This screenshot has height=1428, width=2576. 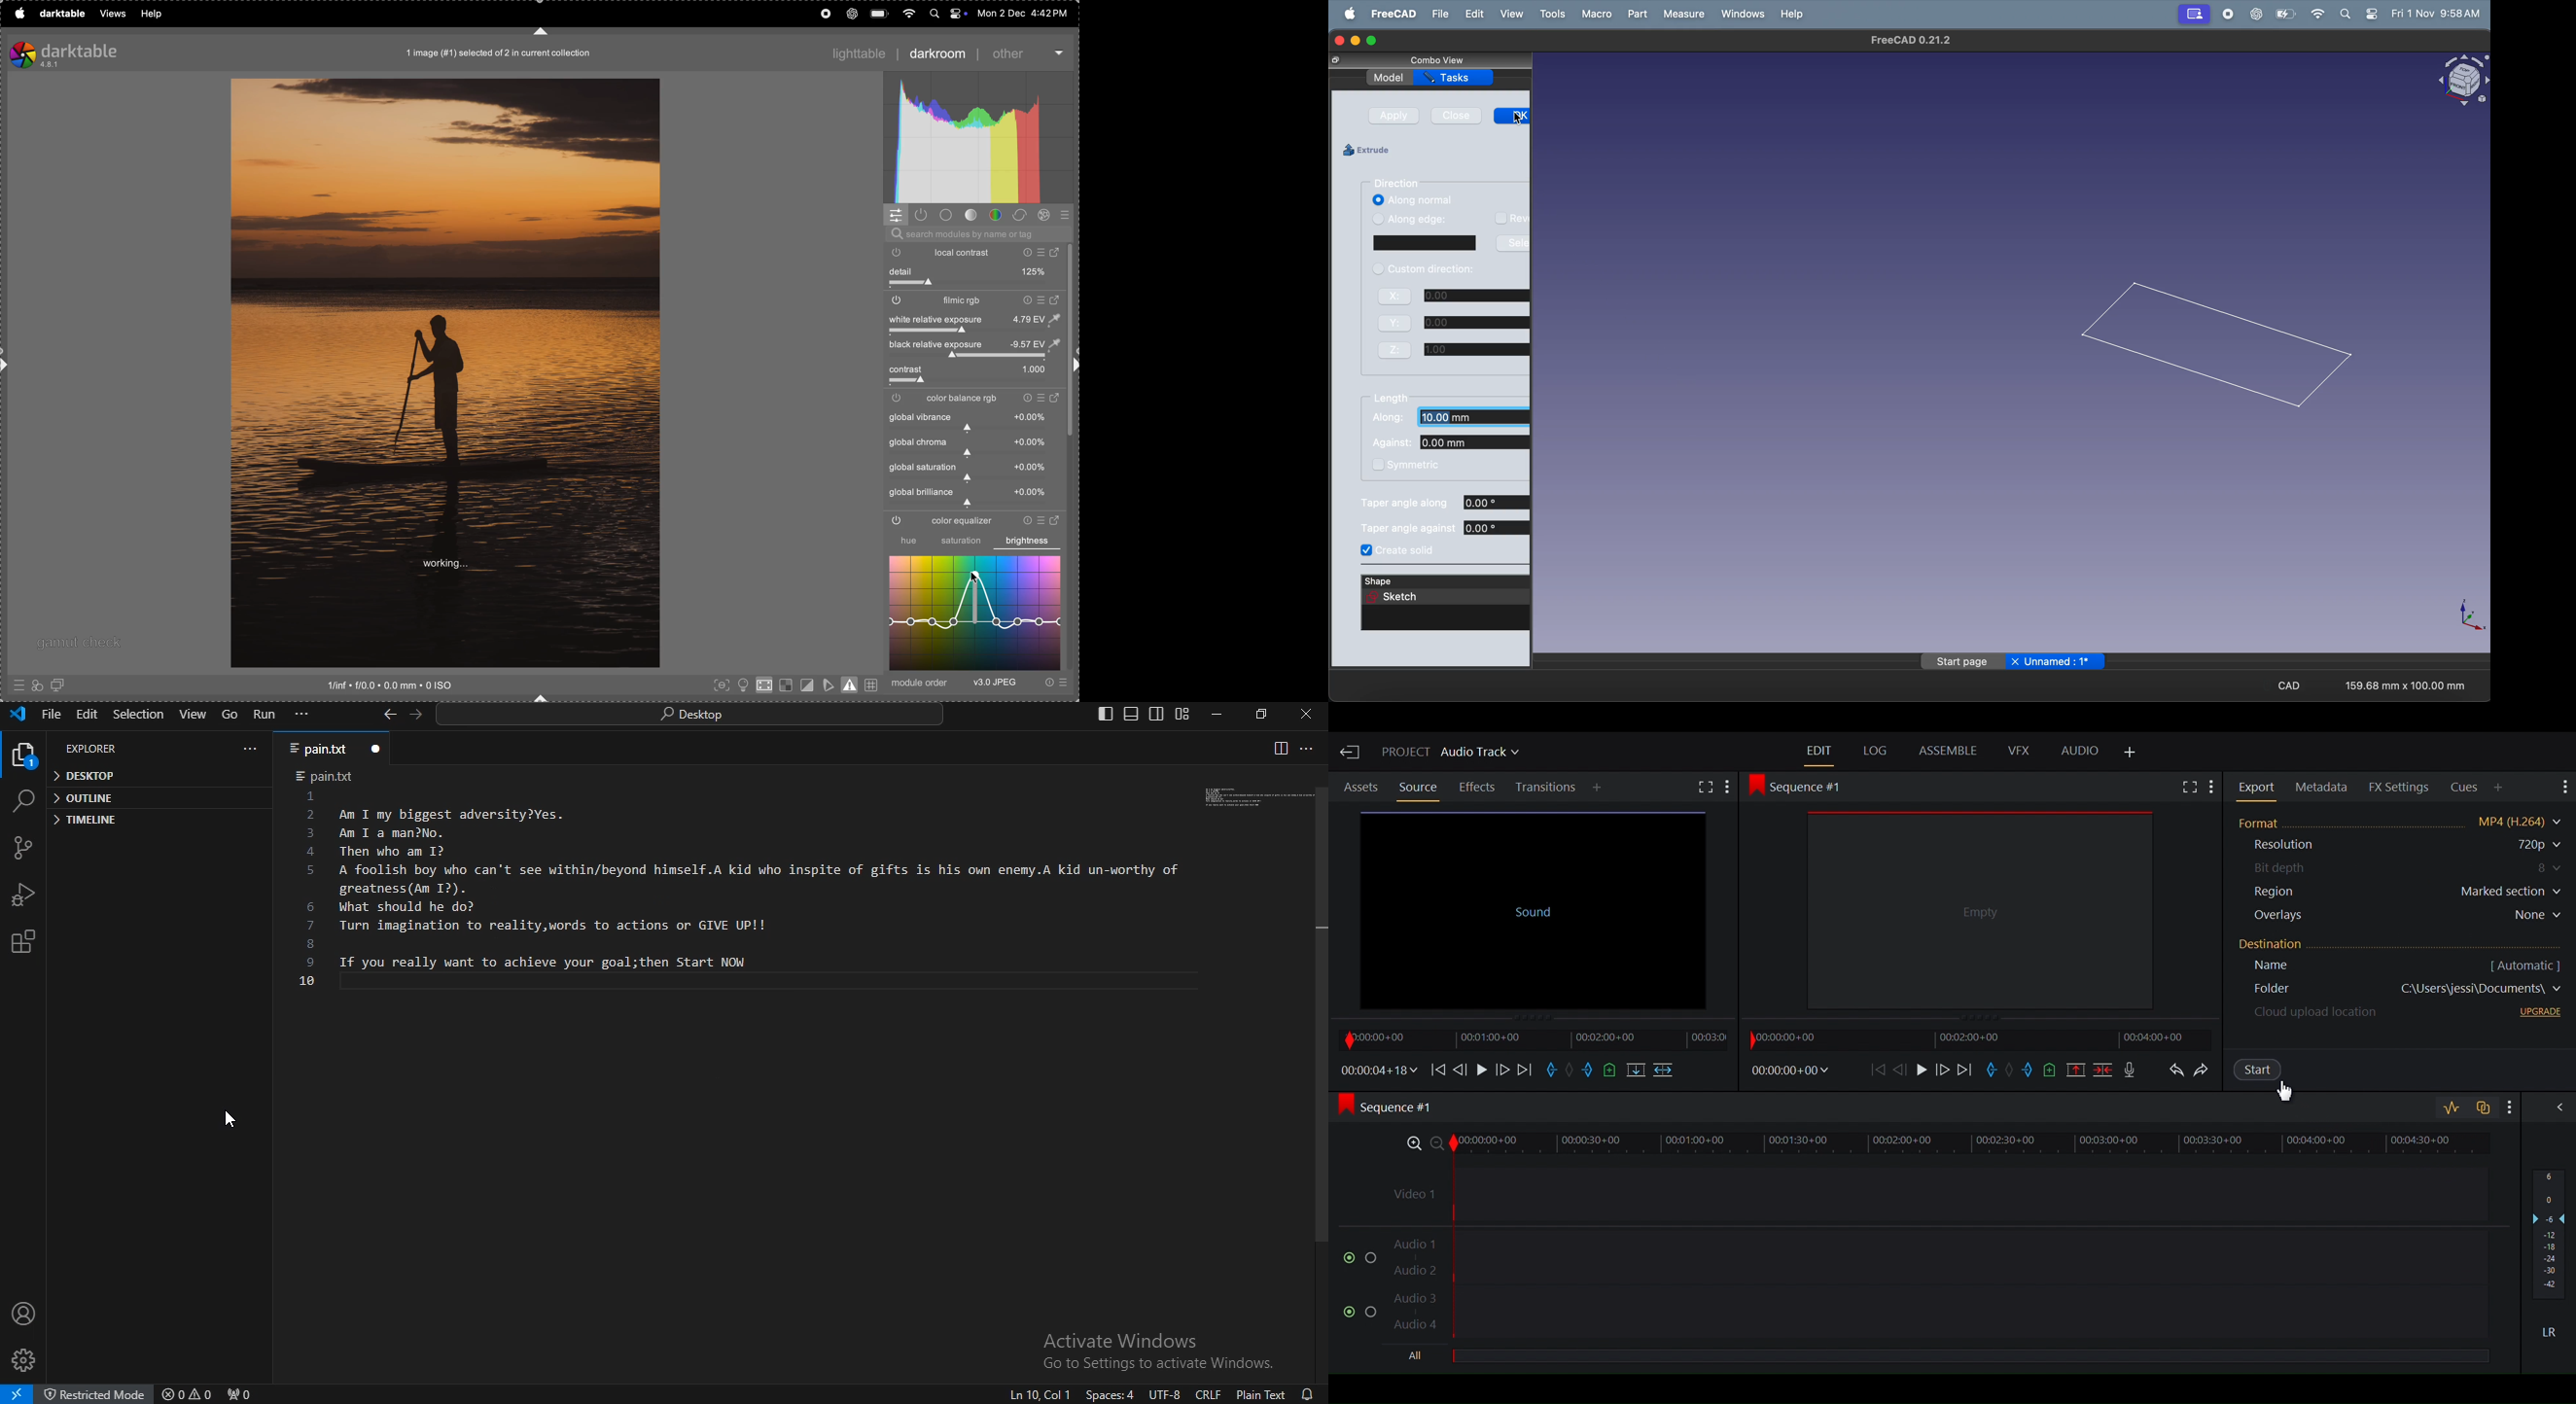 What do you see at coordinates (229, 1120) in the screenshot?
I see `cursor` at bounding box center [229, 1120].